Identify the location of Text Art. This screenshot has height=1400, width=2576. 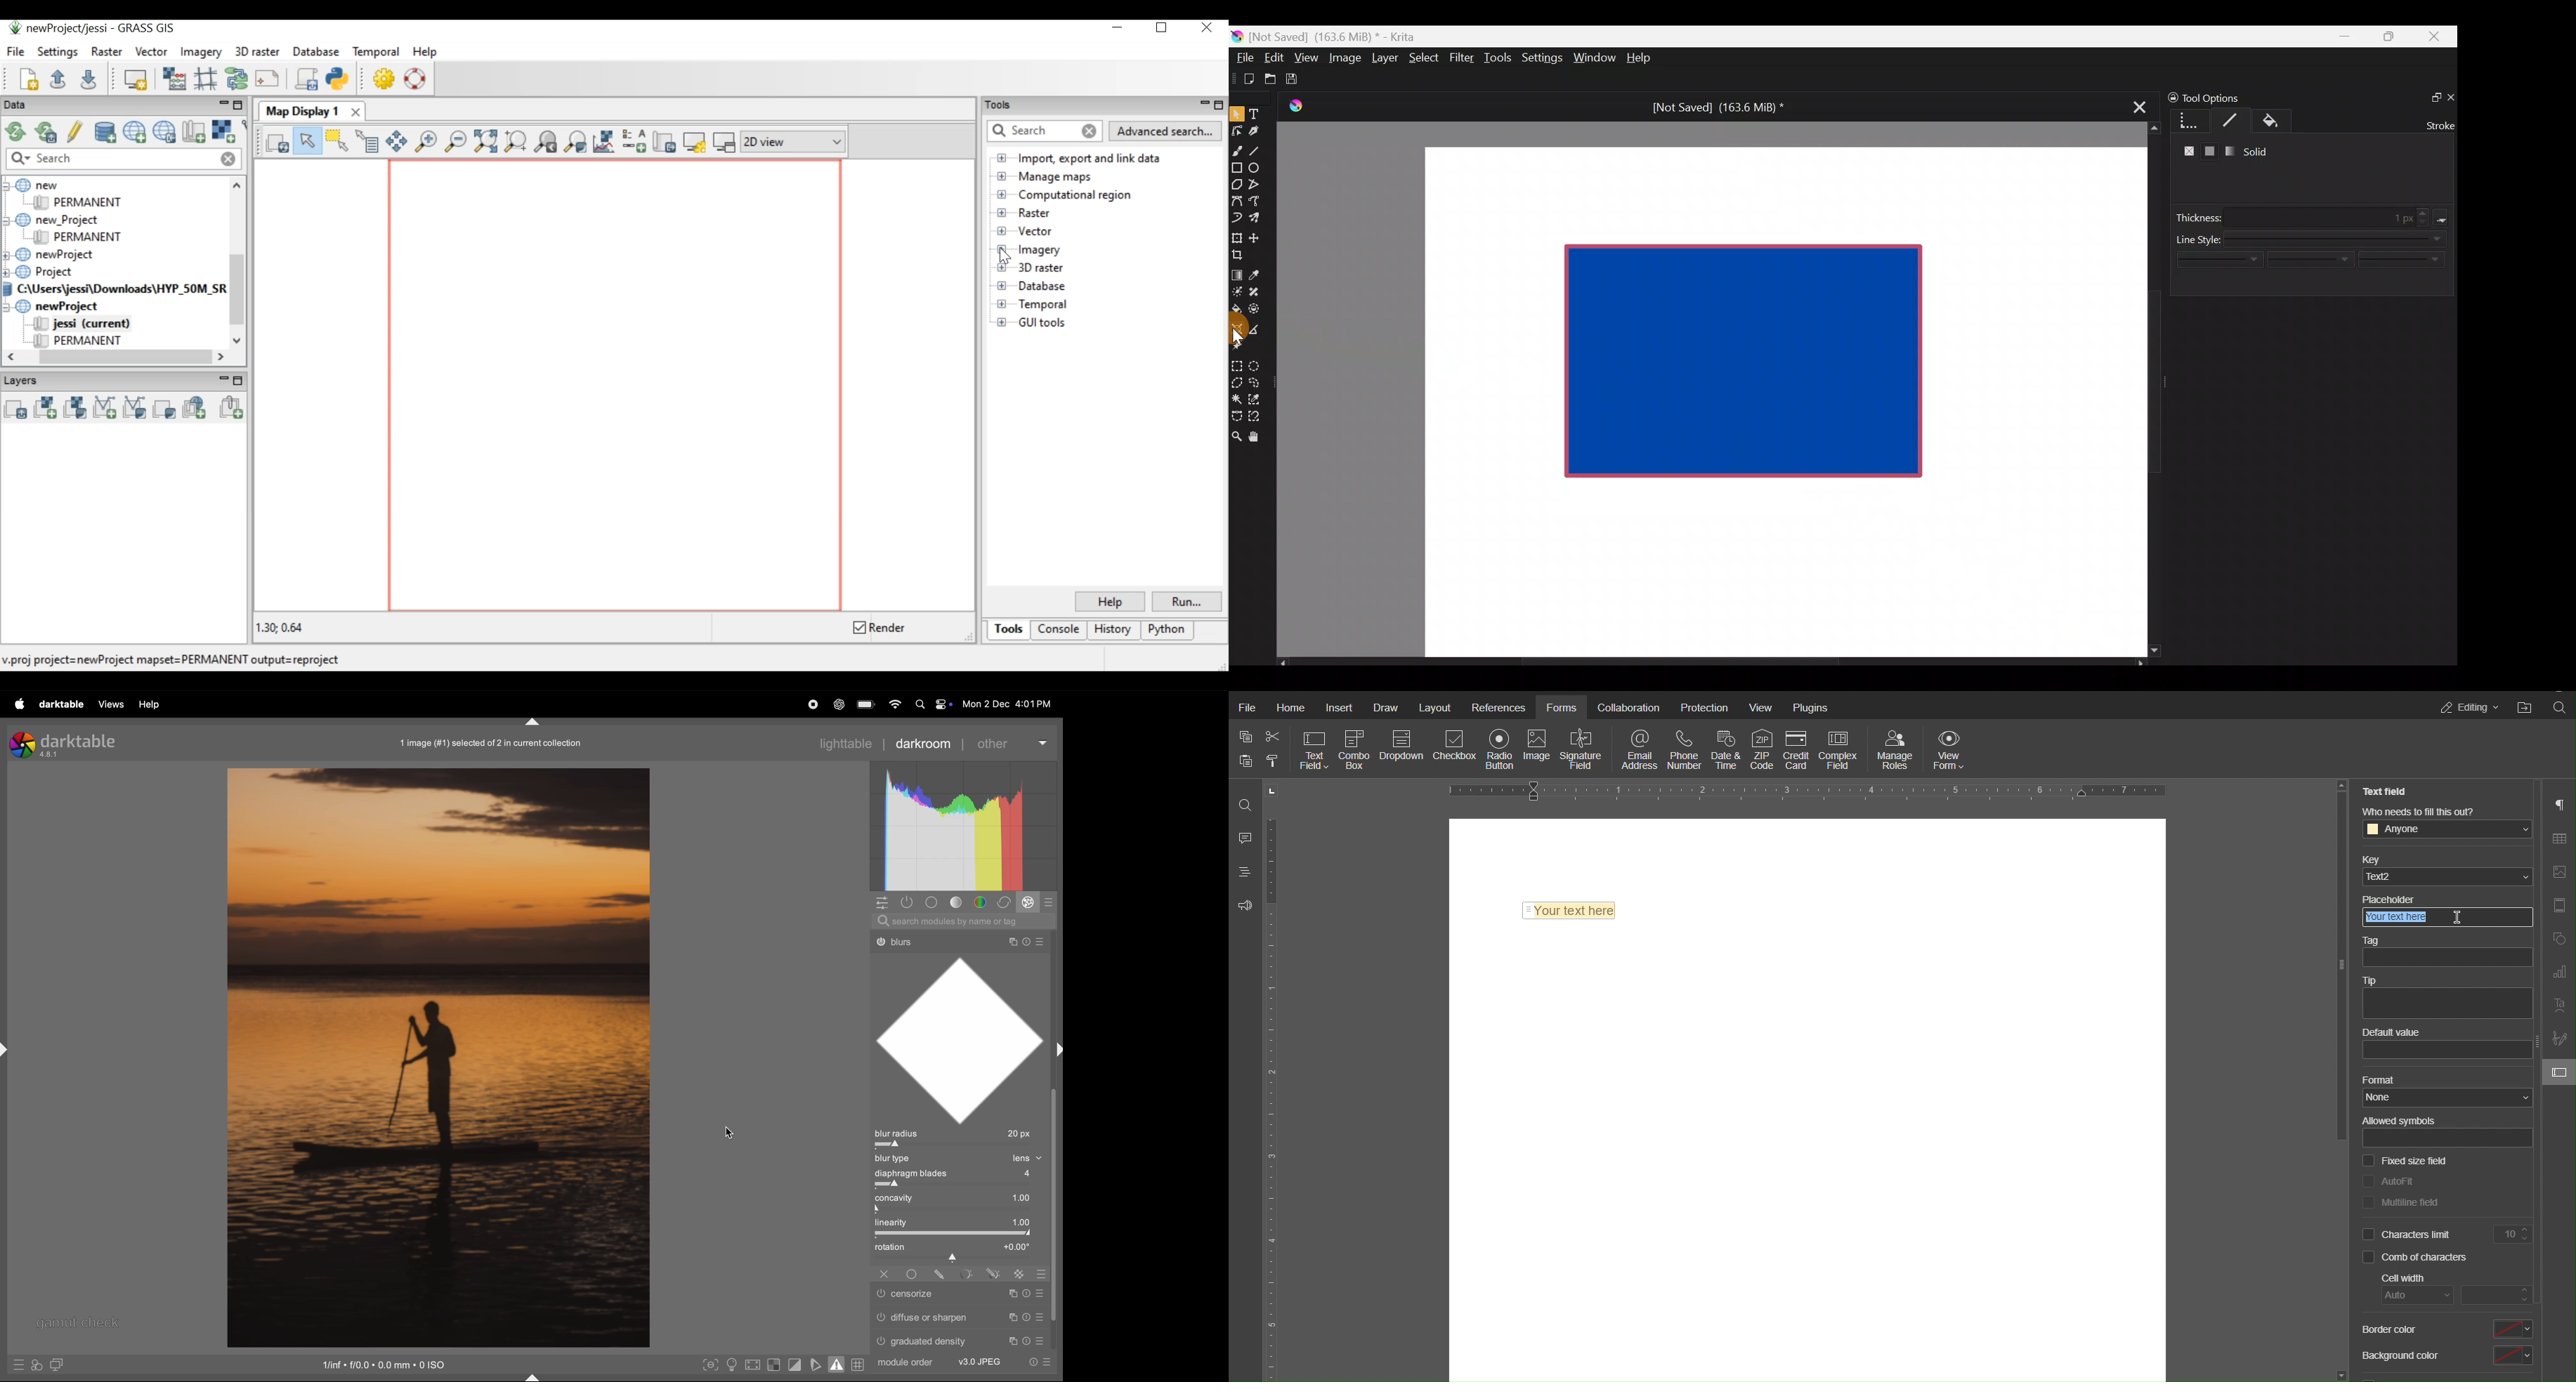
(2558, 1006).